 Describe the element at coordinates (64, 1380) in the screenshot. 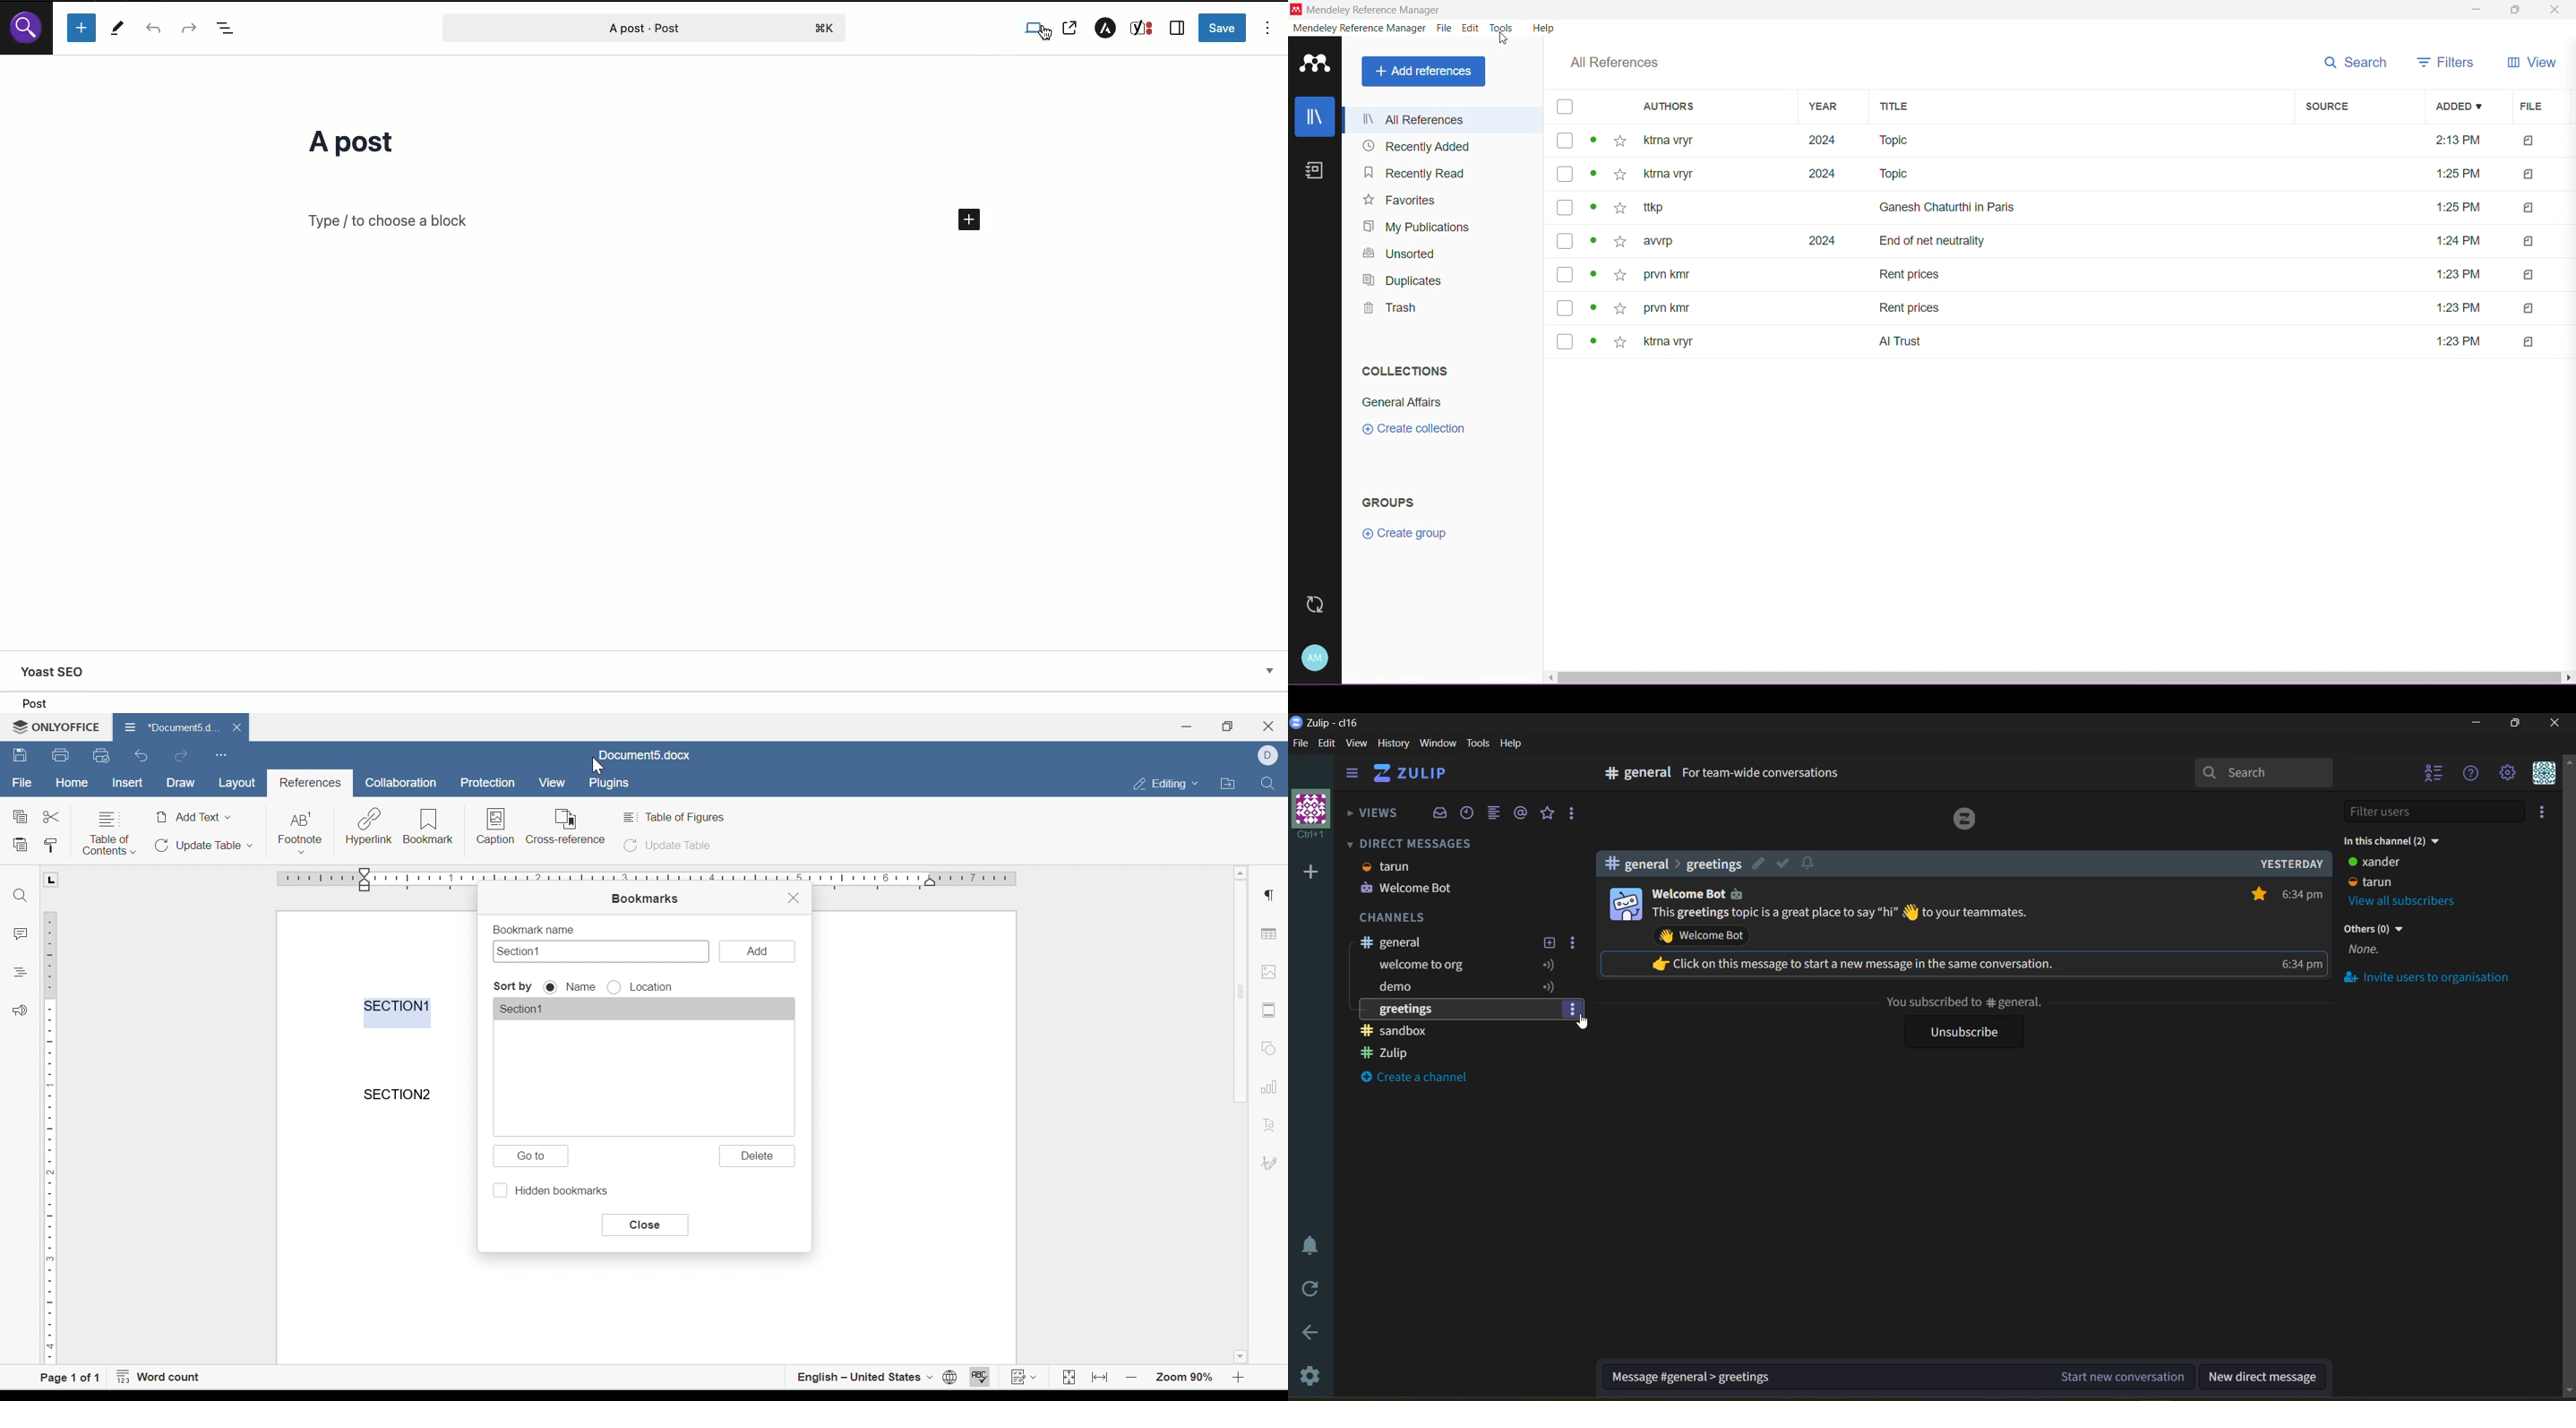

I see `page 1 of 1` at that location.